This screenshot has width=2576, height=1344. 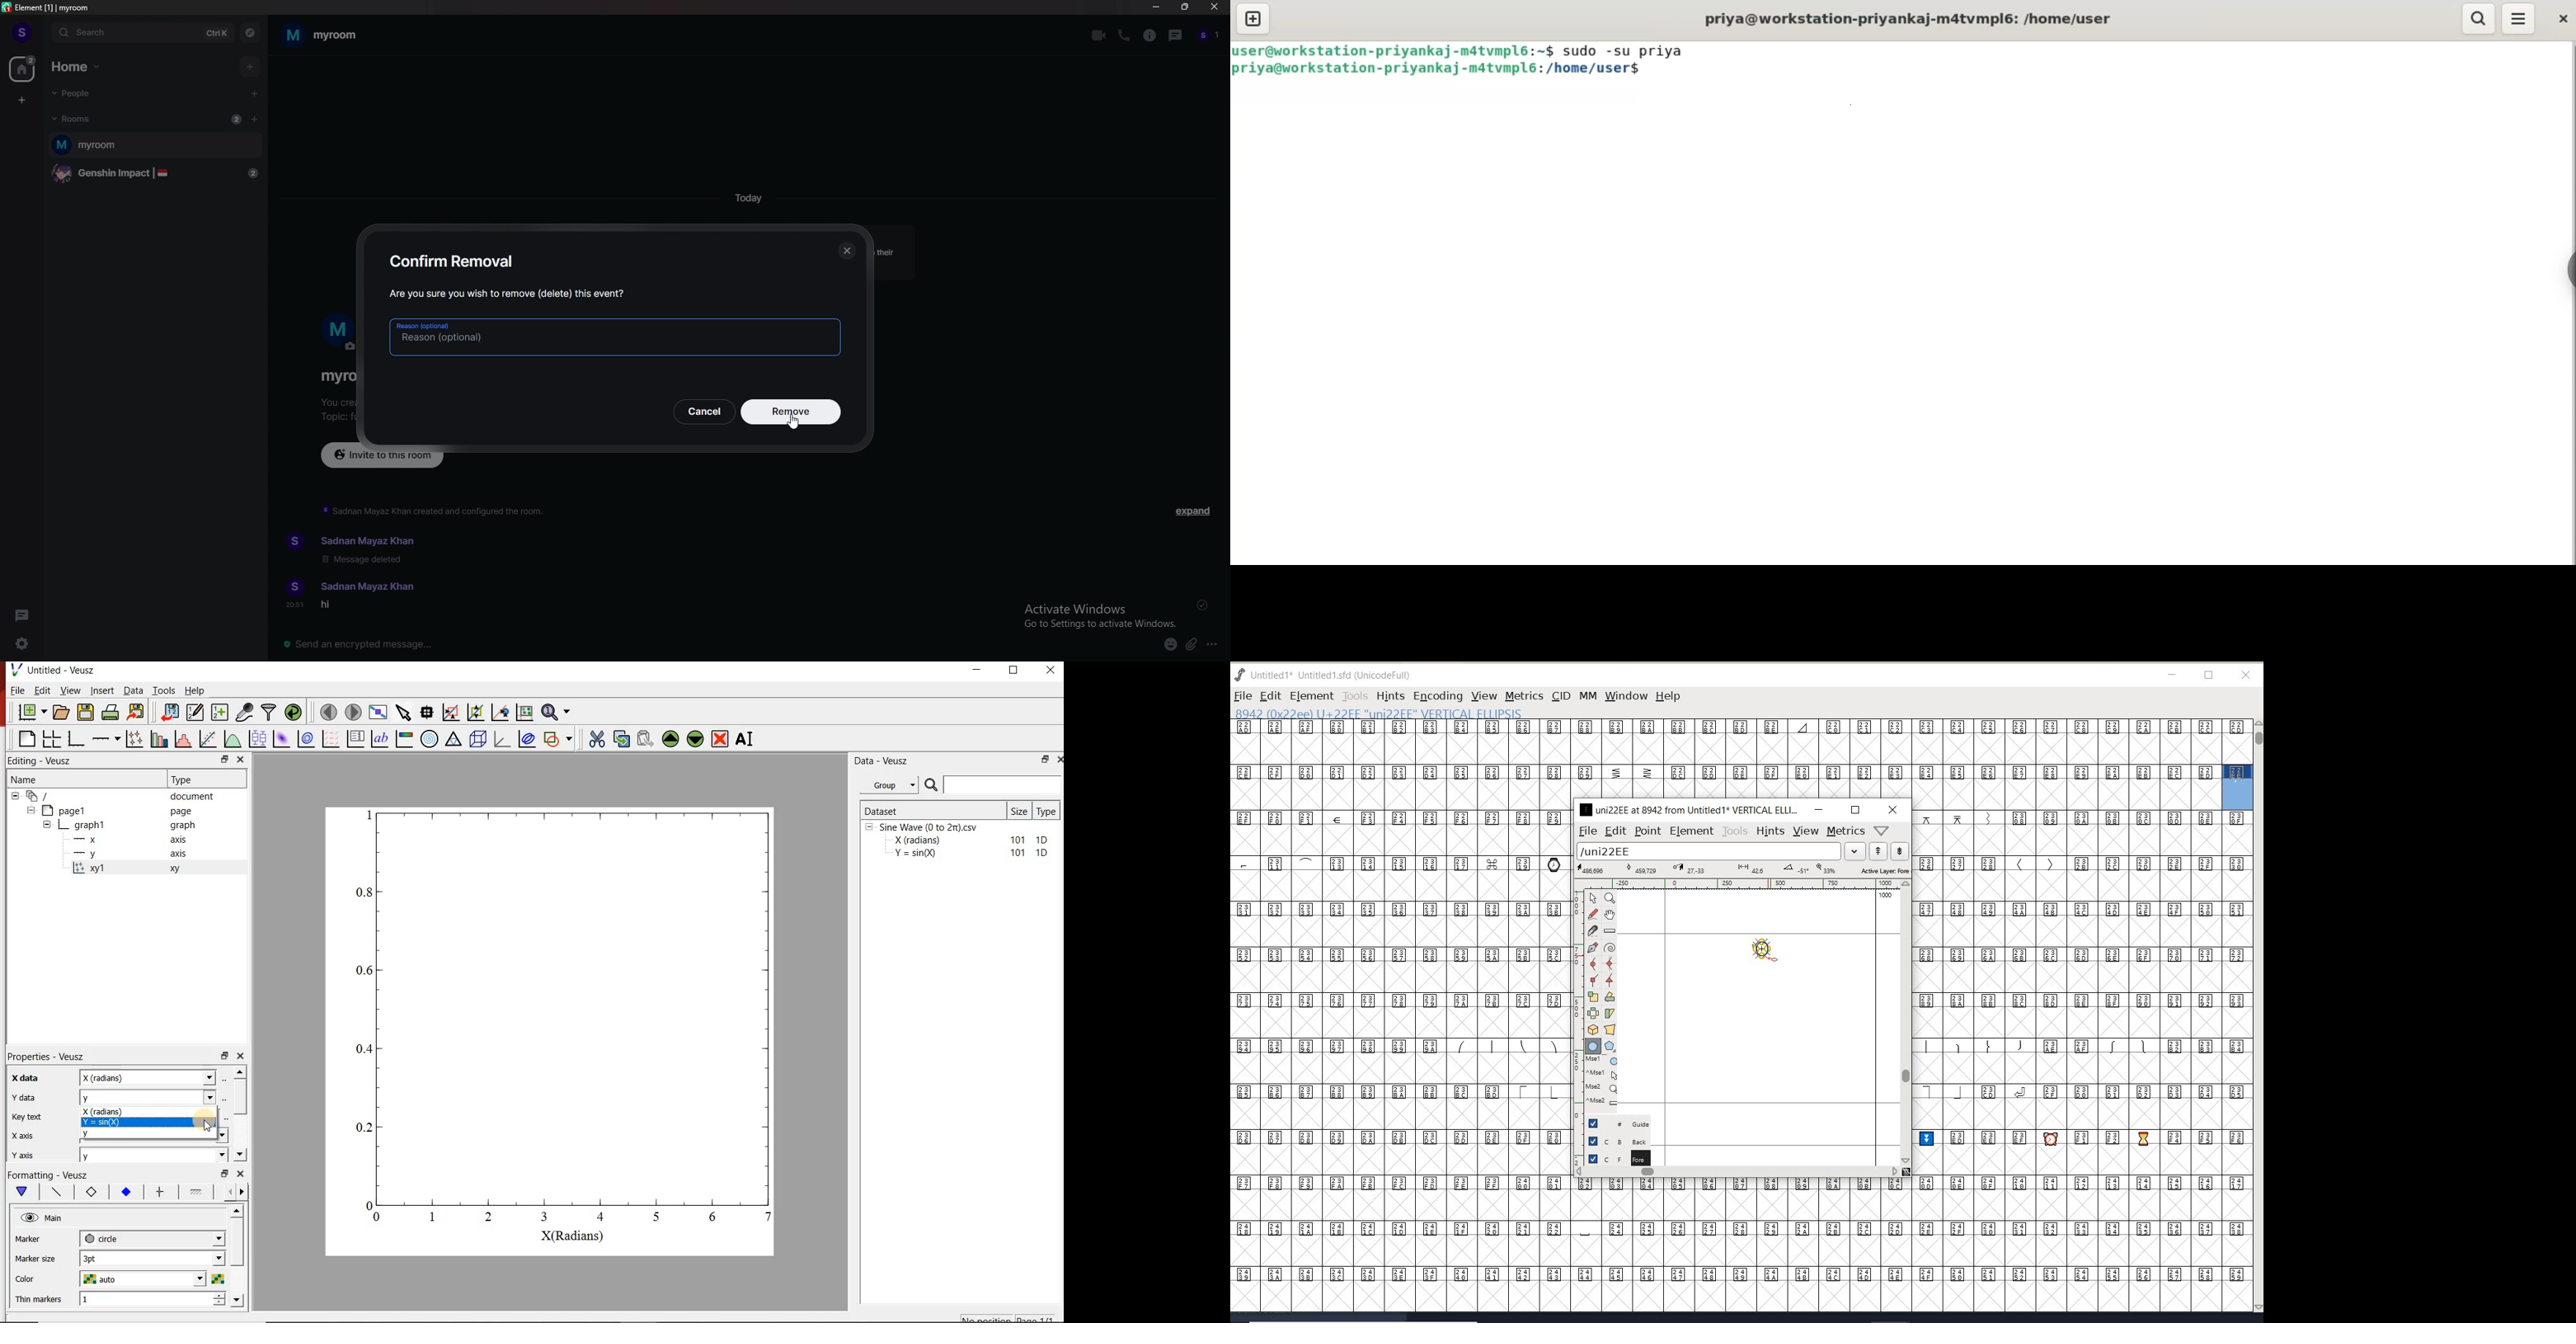 I want to click on Ternary Graph, so click(x=454, y=739).